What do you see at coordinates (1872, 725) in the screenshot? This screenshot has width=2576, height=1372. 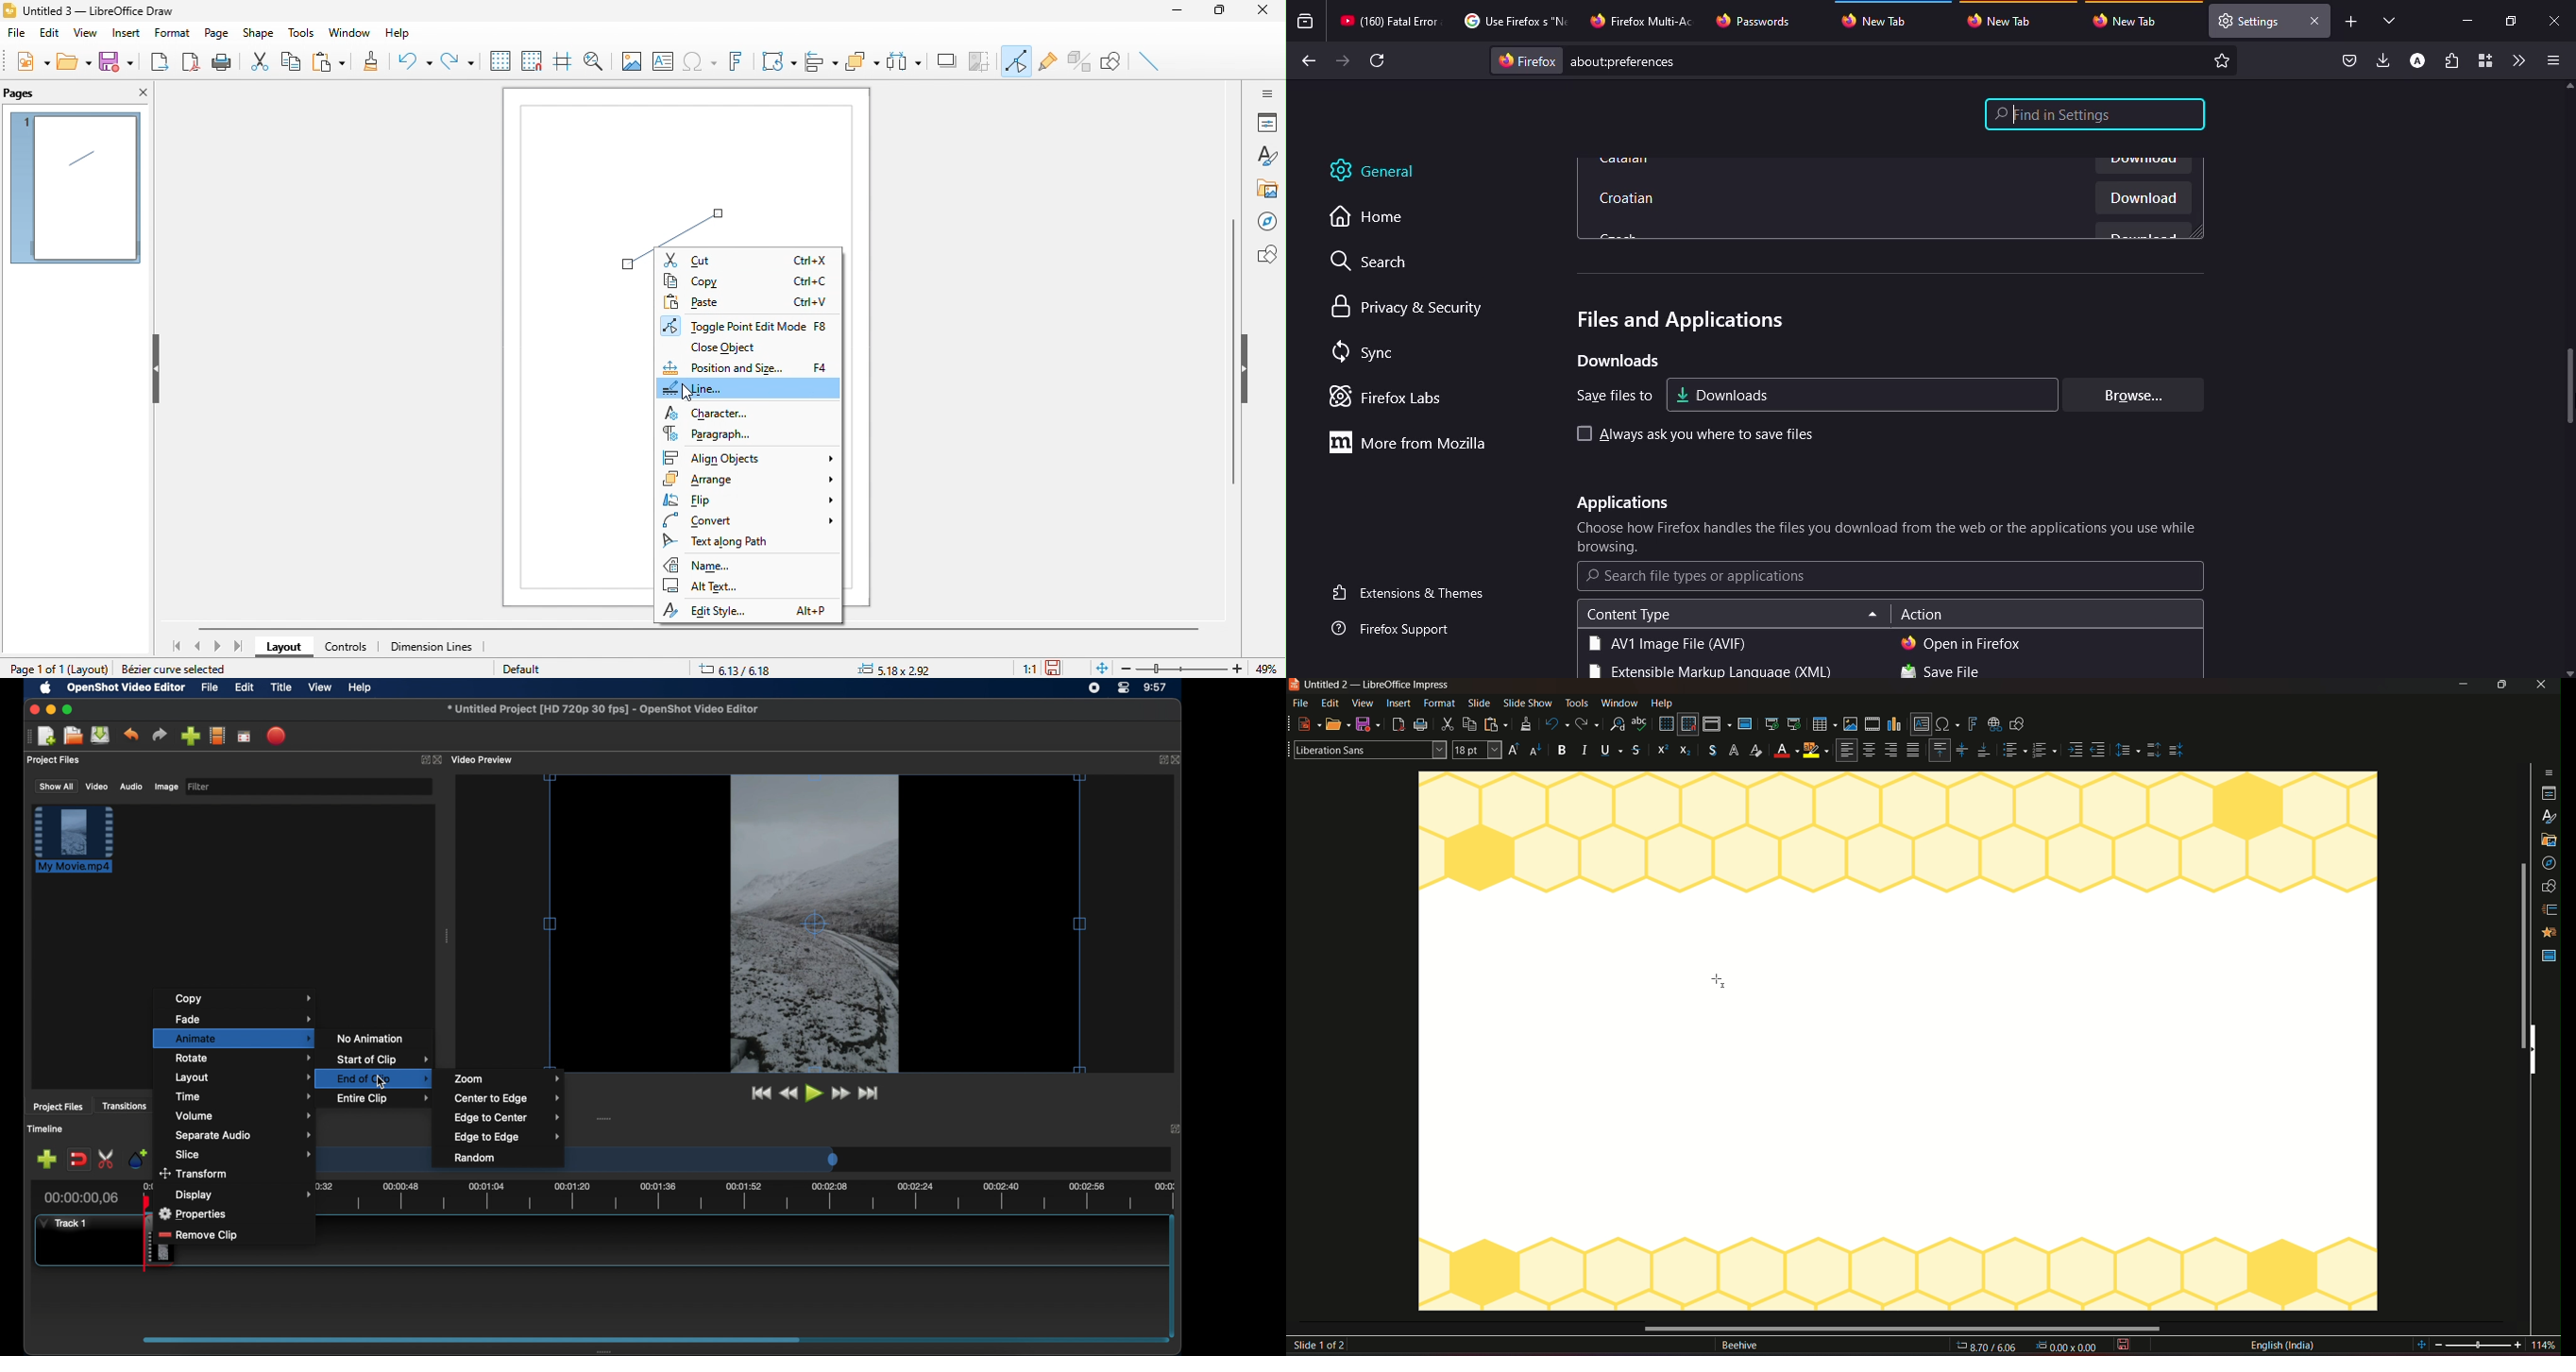 I see `insert audio/video` at bounding box center [1872, 725].